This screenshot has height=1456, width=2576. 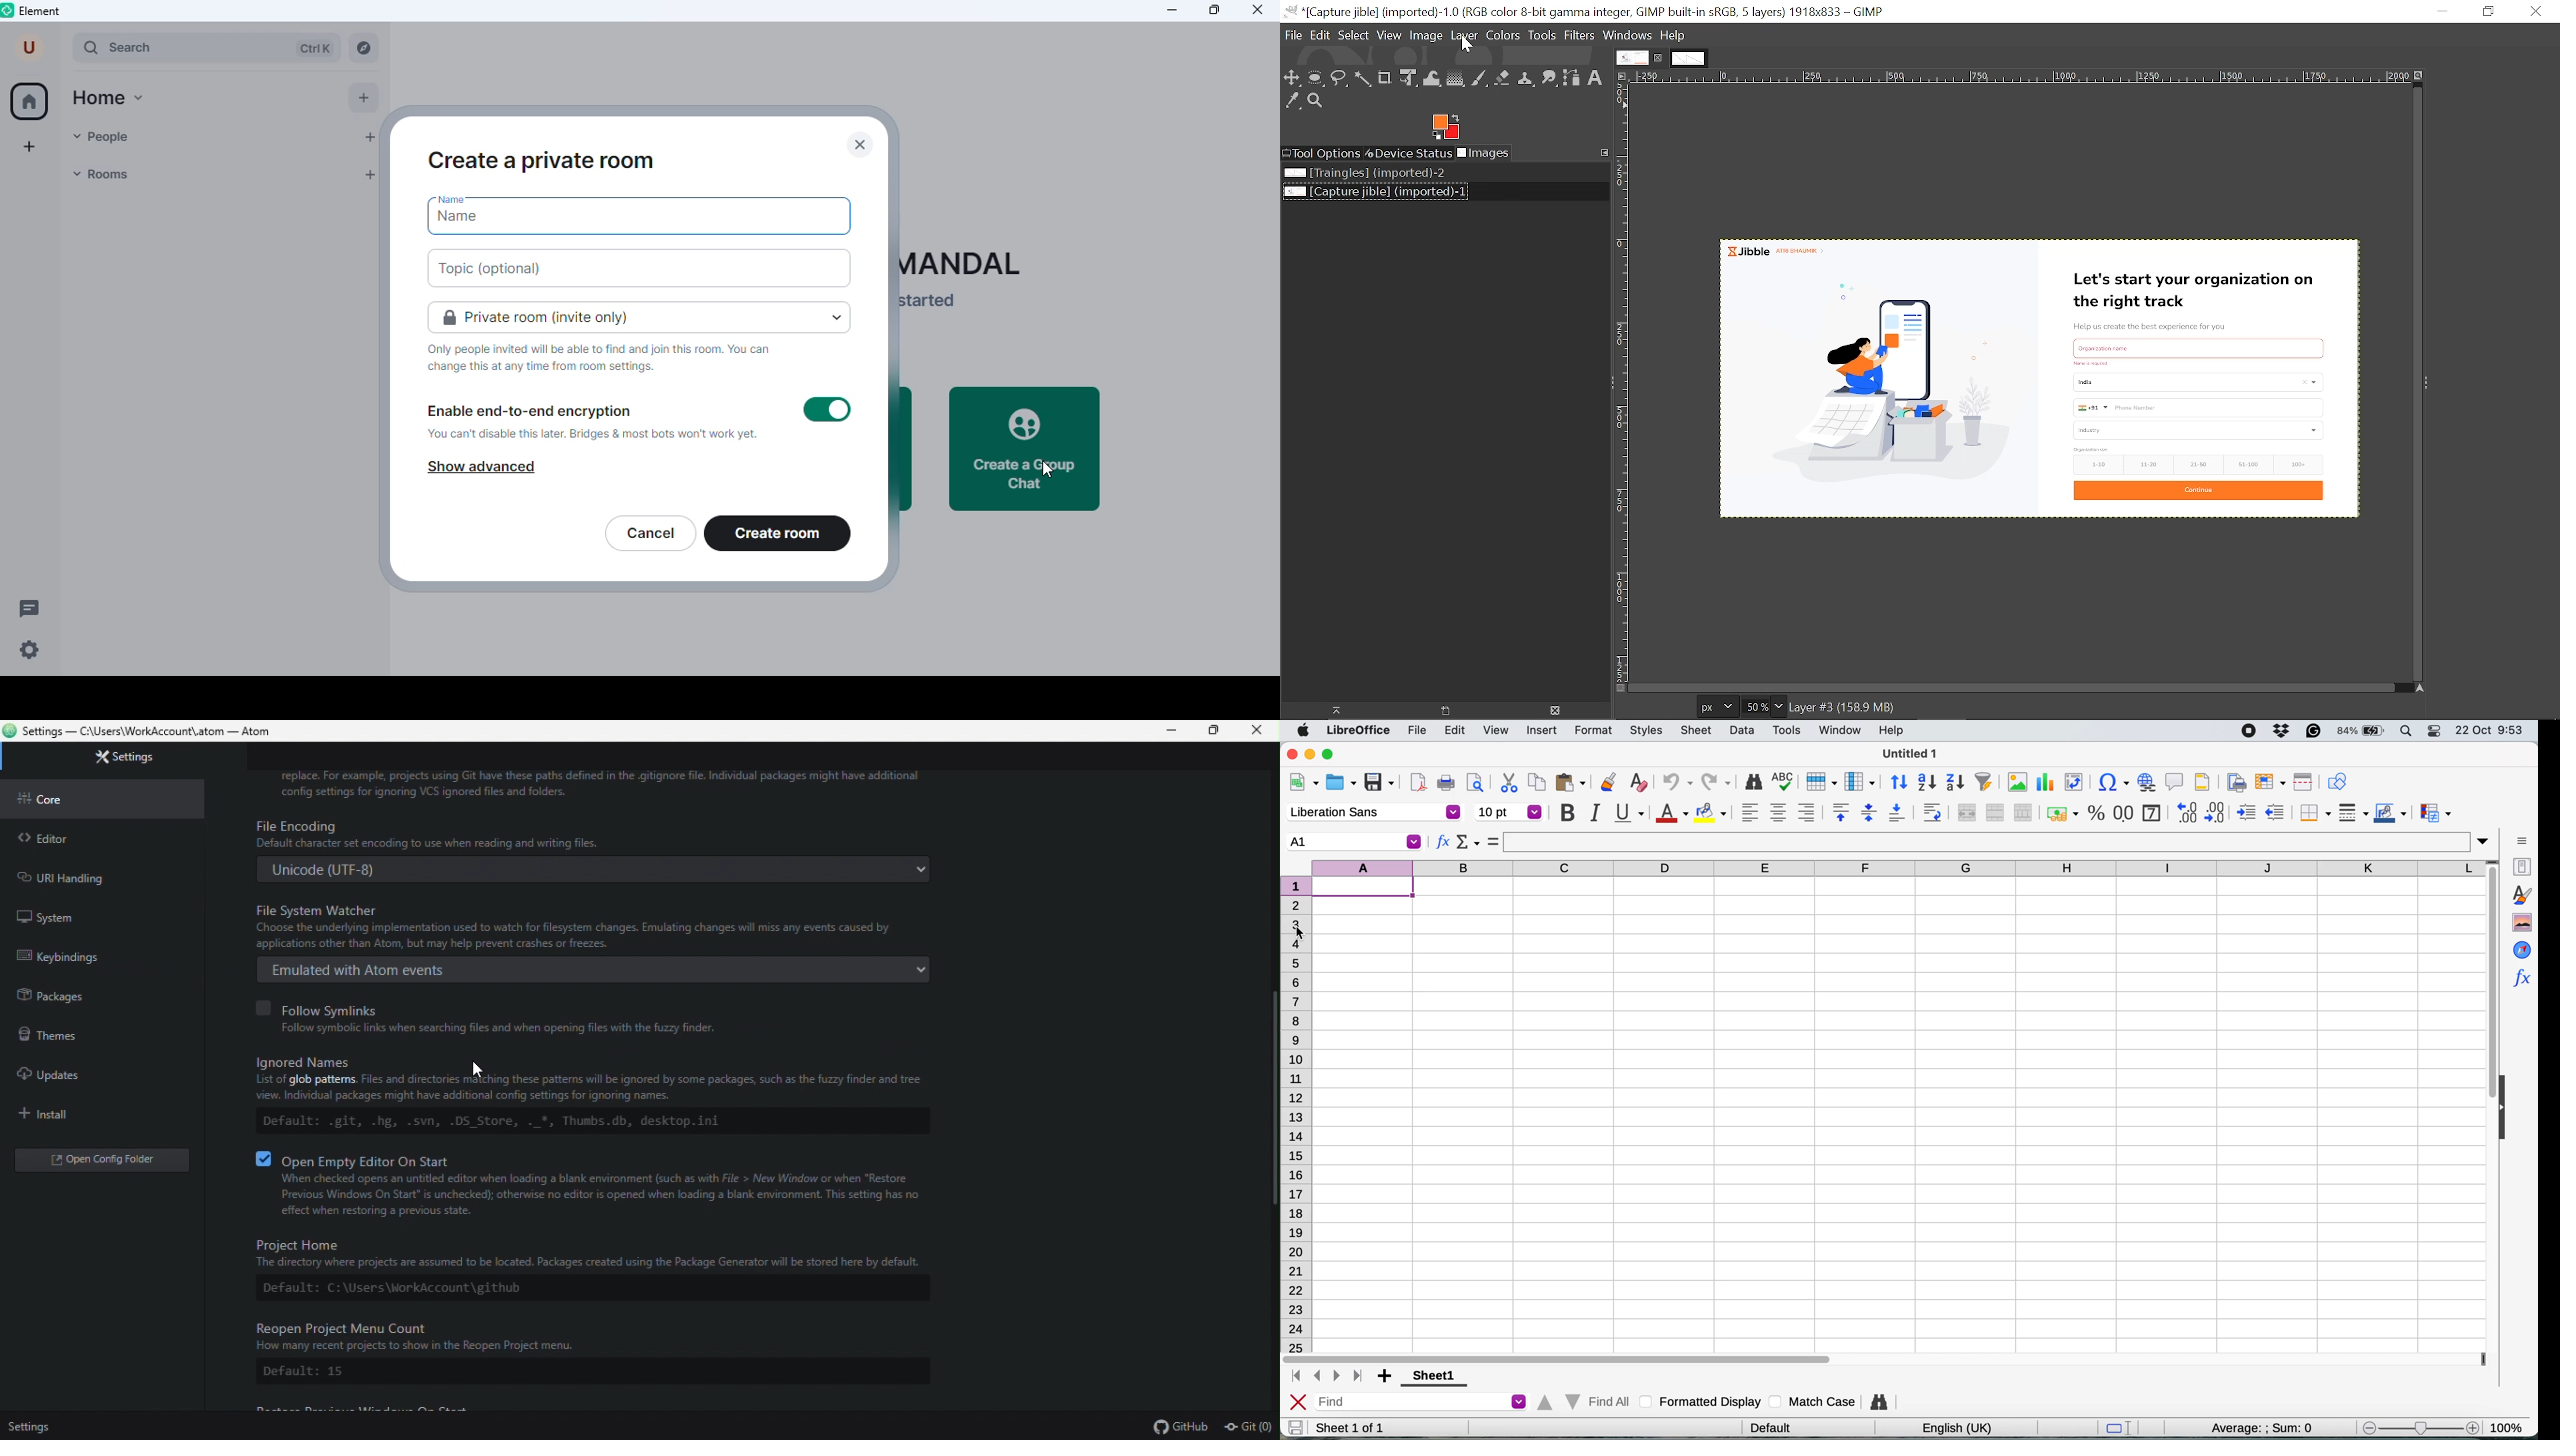 What do you see at coordinates (1443, 843) in the screenshot?
I see `function wizard` at bounding box center [1443, 843].